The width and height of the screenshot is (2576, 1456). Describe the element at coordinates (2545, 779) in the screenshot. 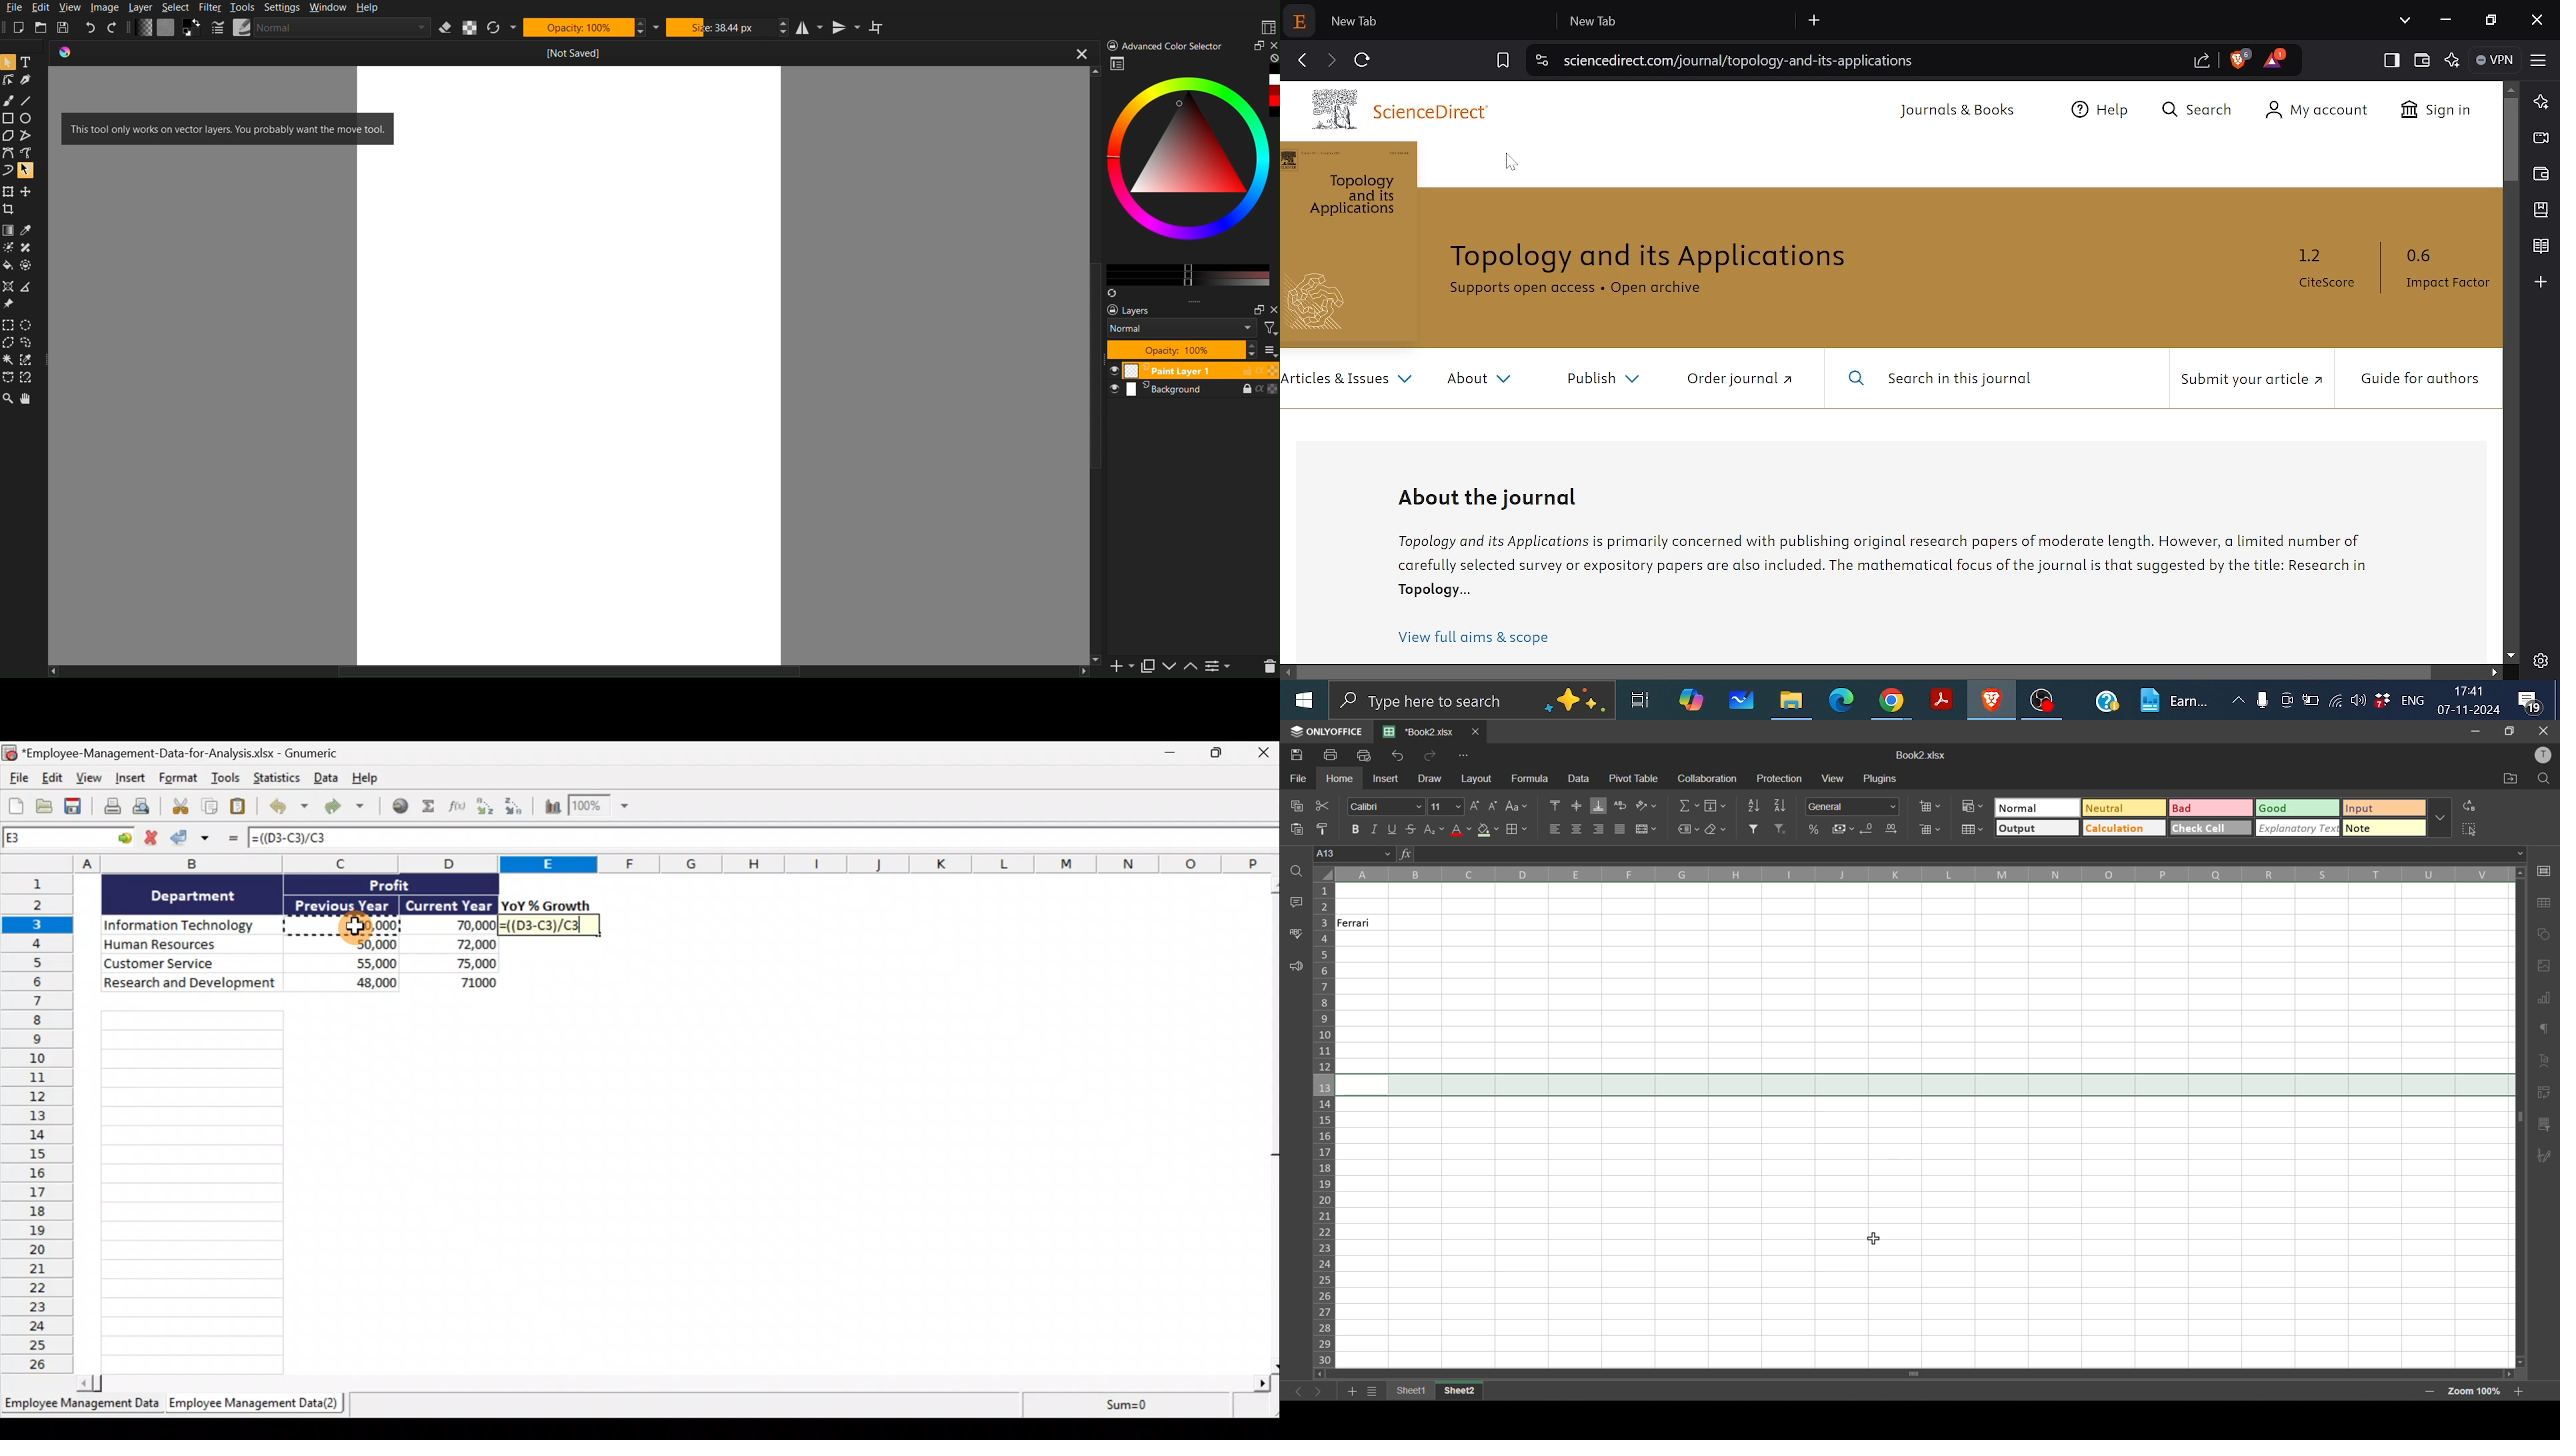

I see `find` at that location.